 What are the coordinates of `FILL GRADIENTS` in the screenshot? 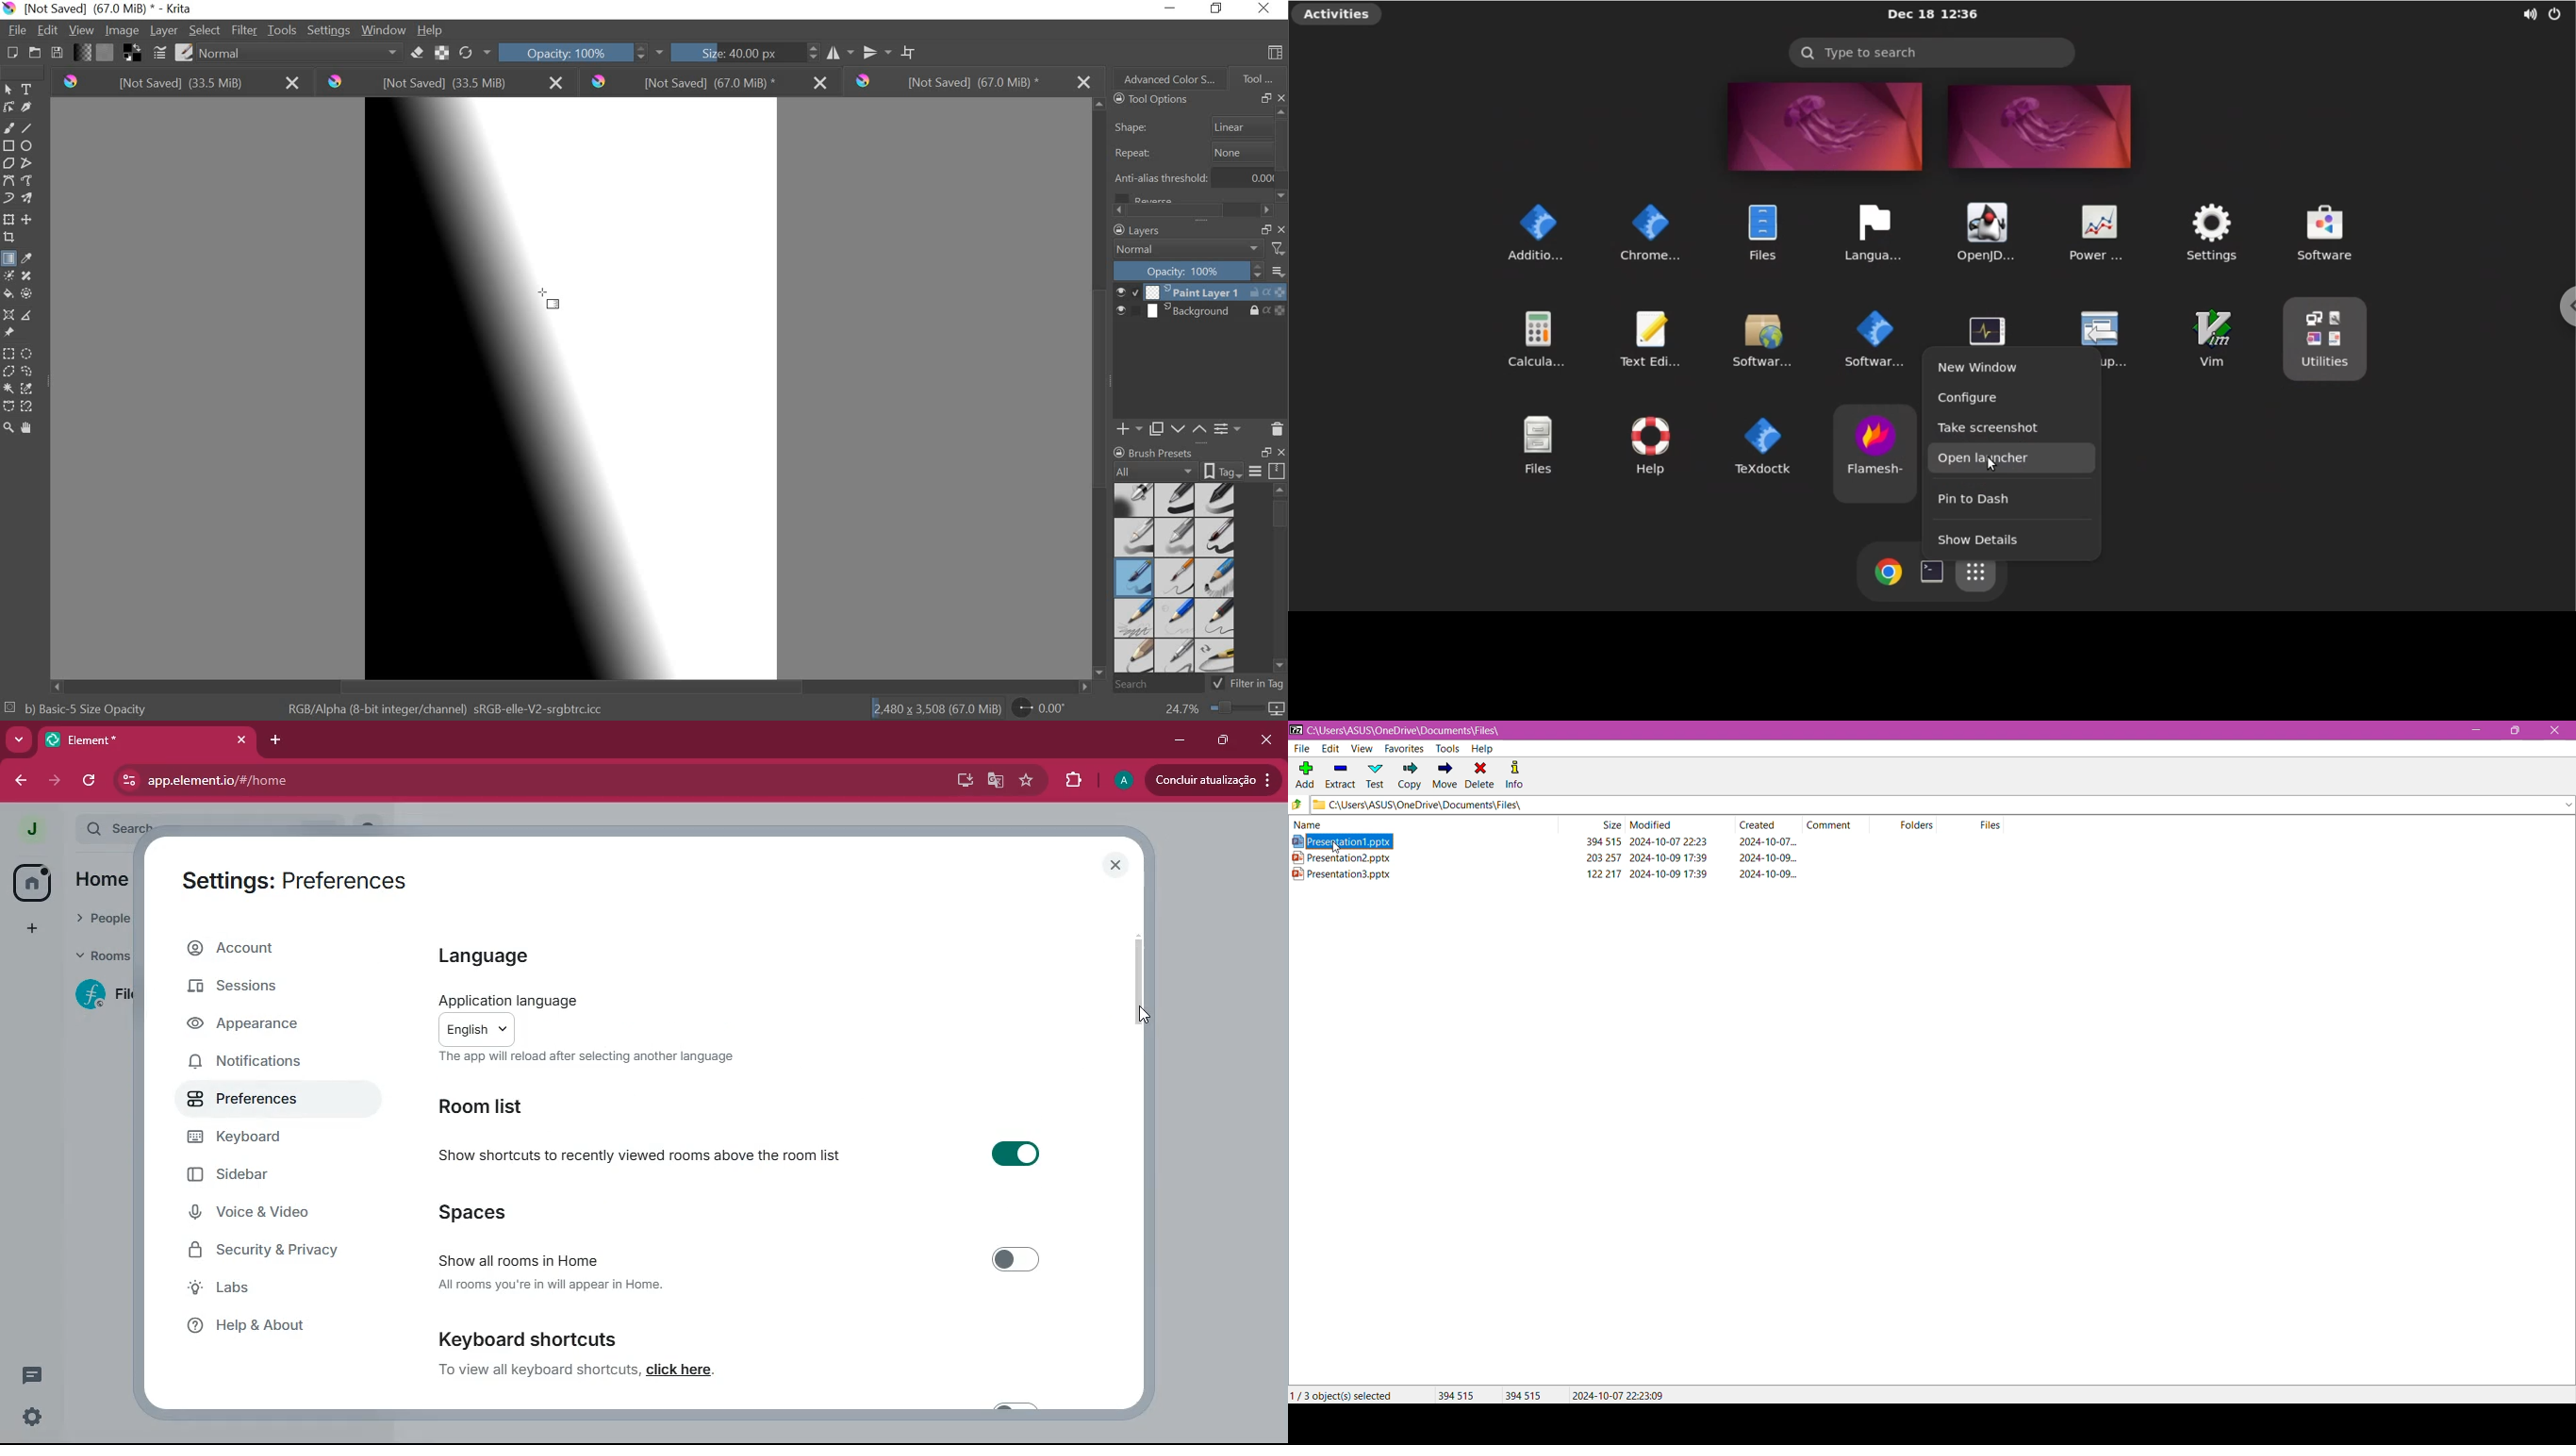 It's located at (84, 54).